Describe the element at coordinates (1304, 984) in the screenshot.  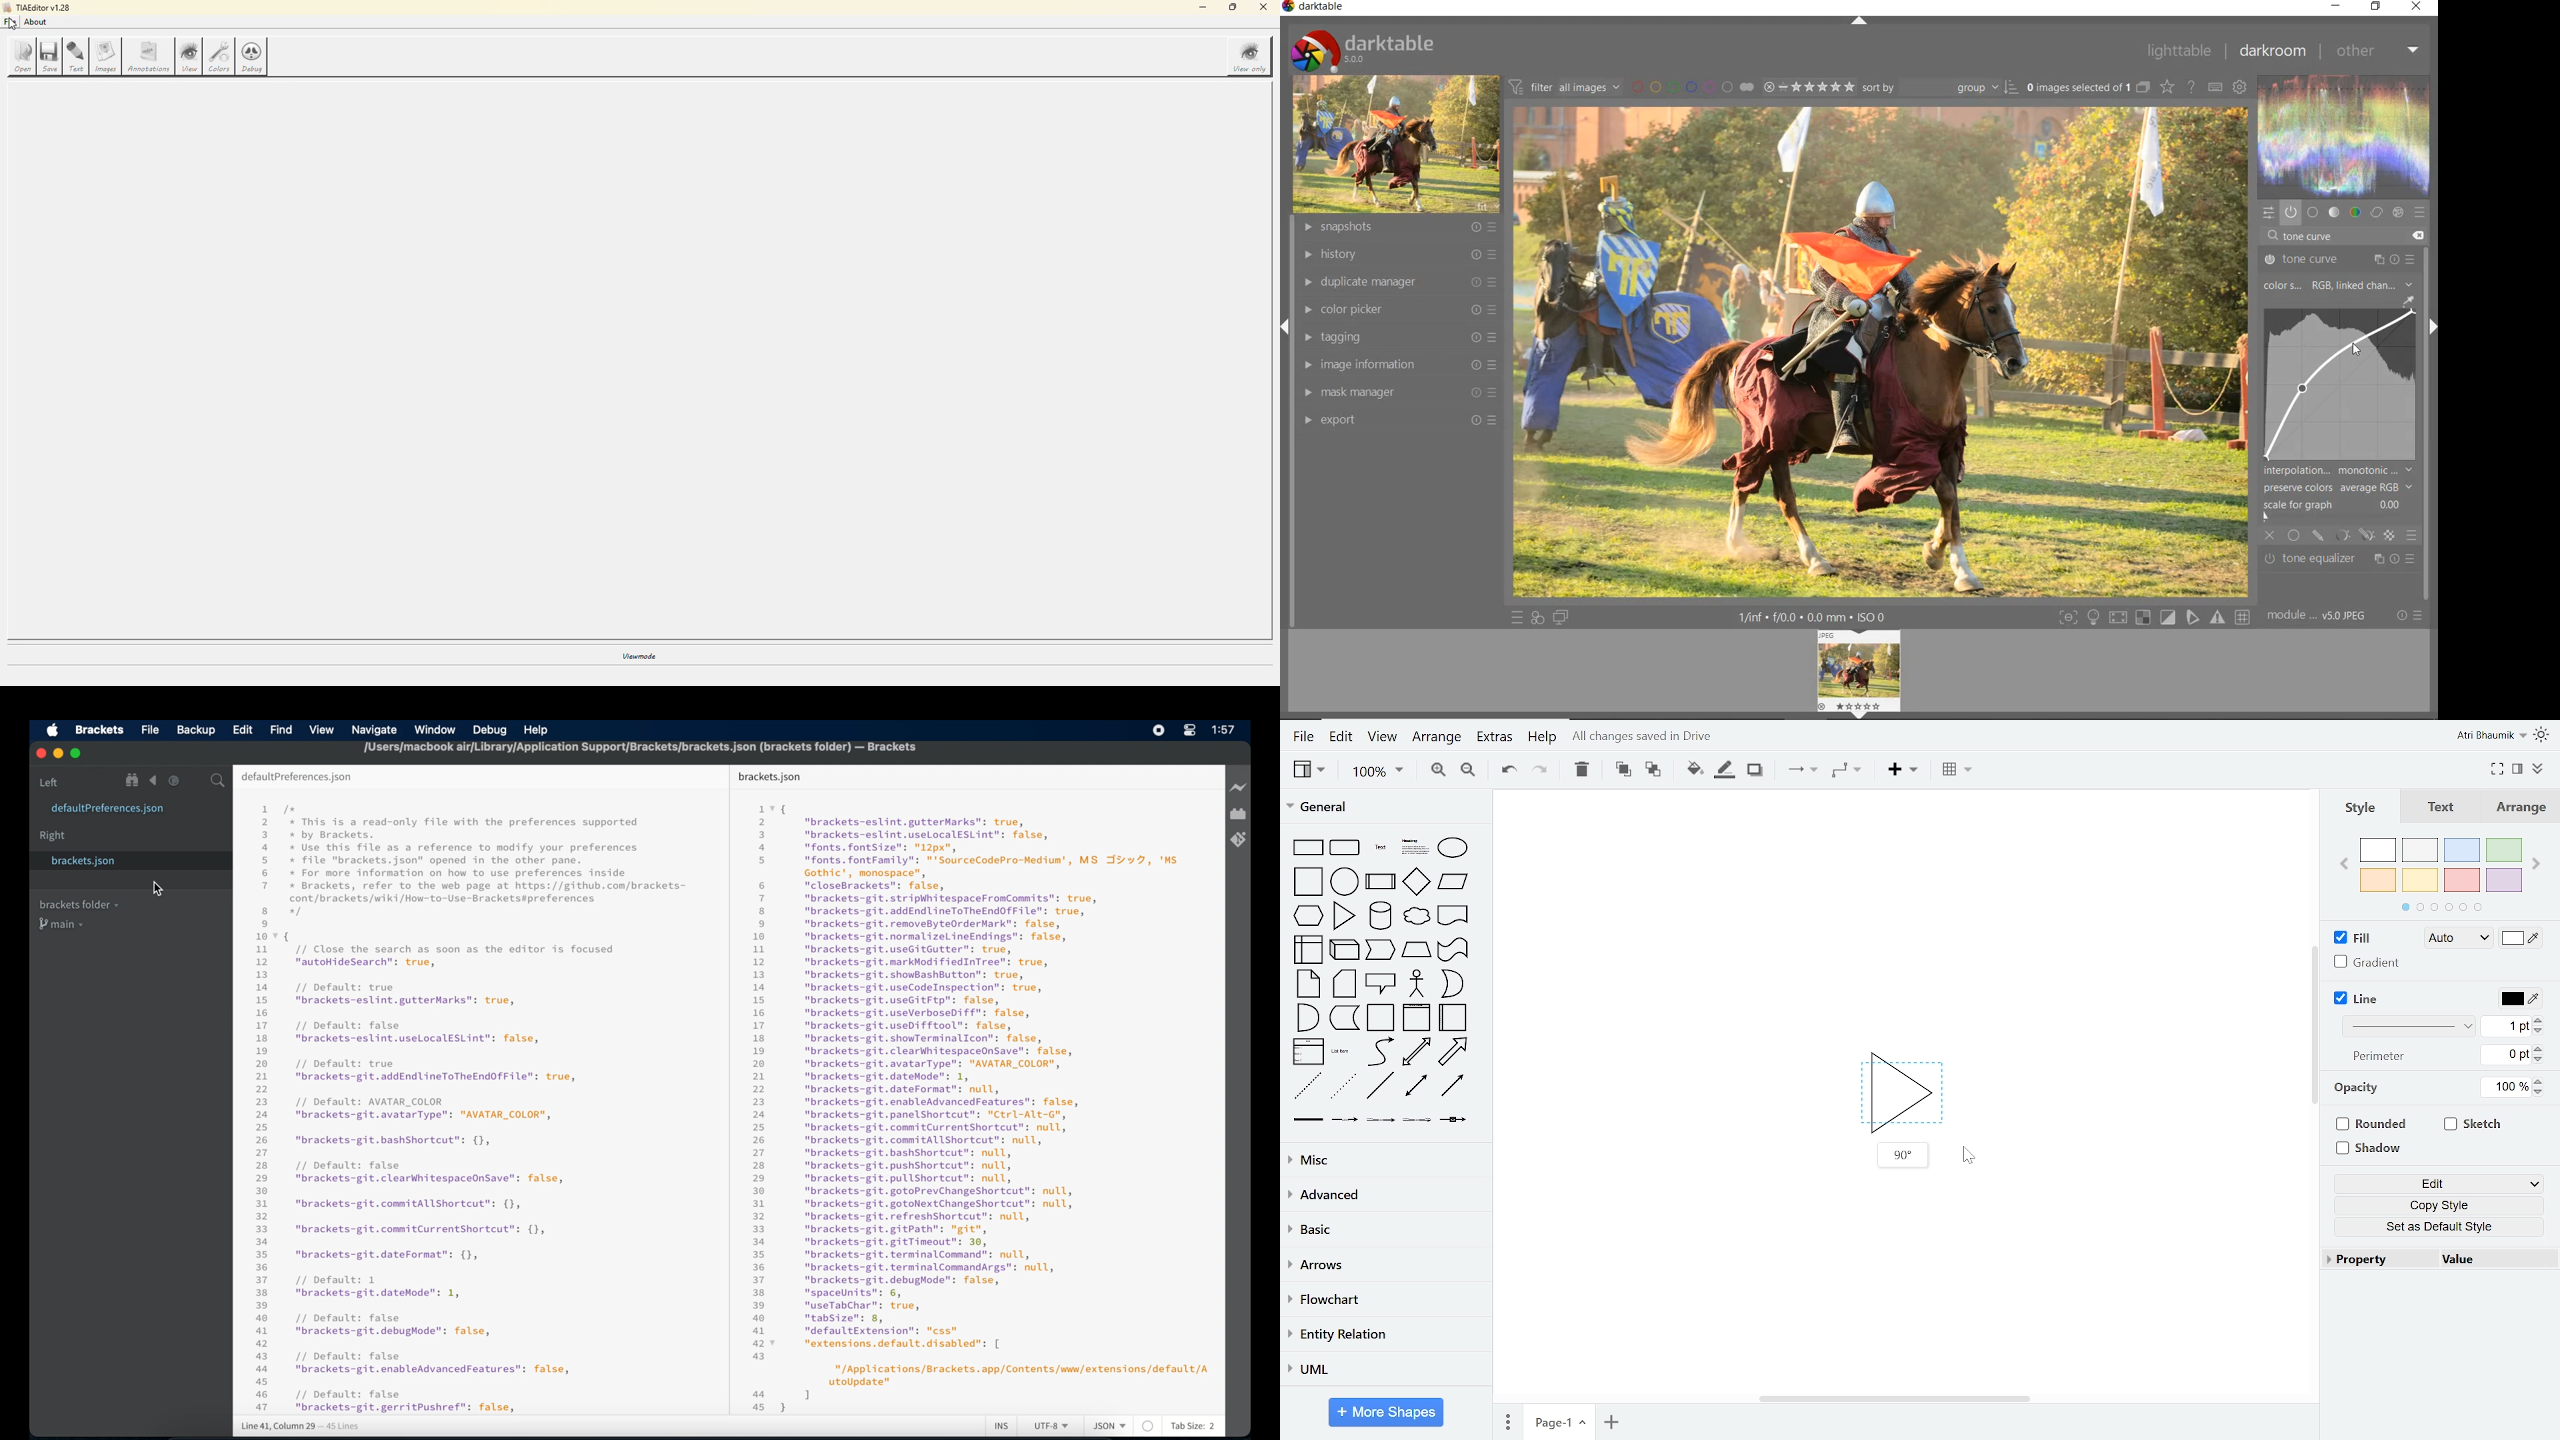
I see `note` at that location.